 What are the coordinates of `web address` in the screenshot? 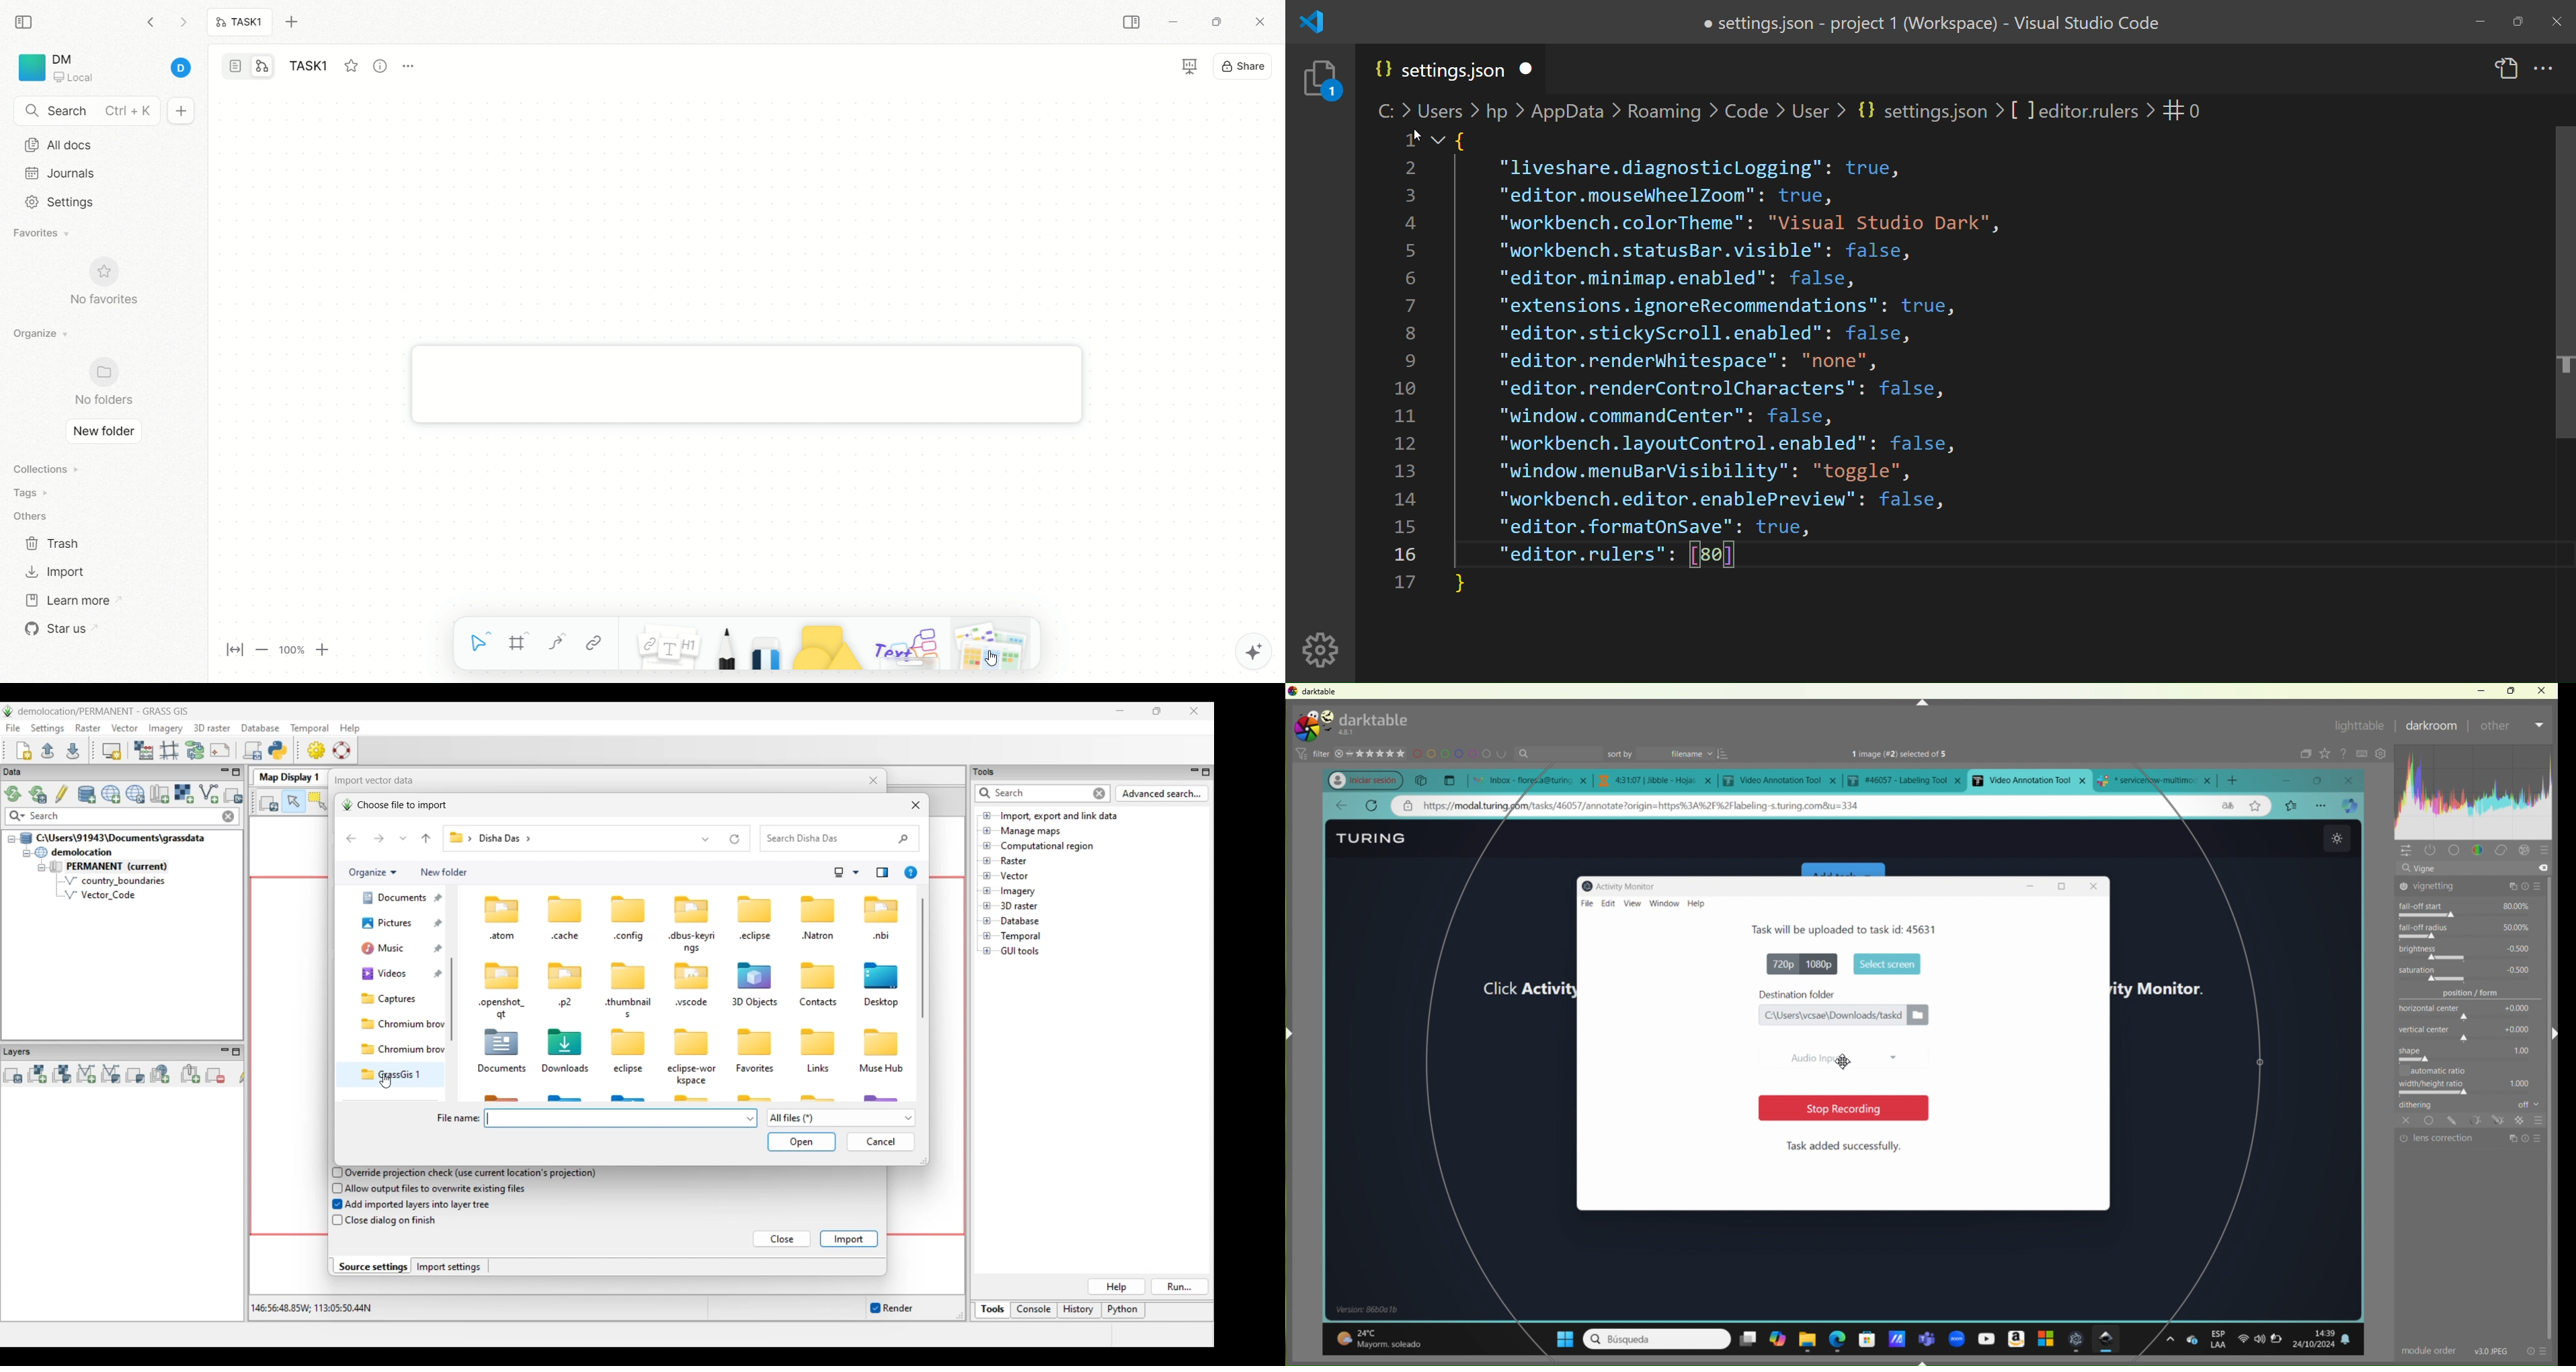 It's located at (1658, 806).